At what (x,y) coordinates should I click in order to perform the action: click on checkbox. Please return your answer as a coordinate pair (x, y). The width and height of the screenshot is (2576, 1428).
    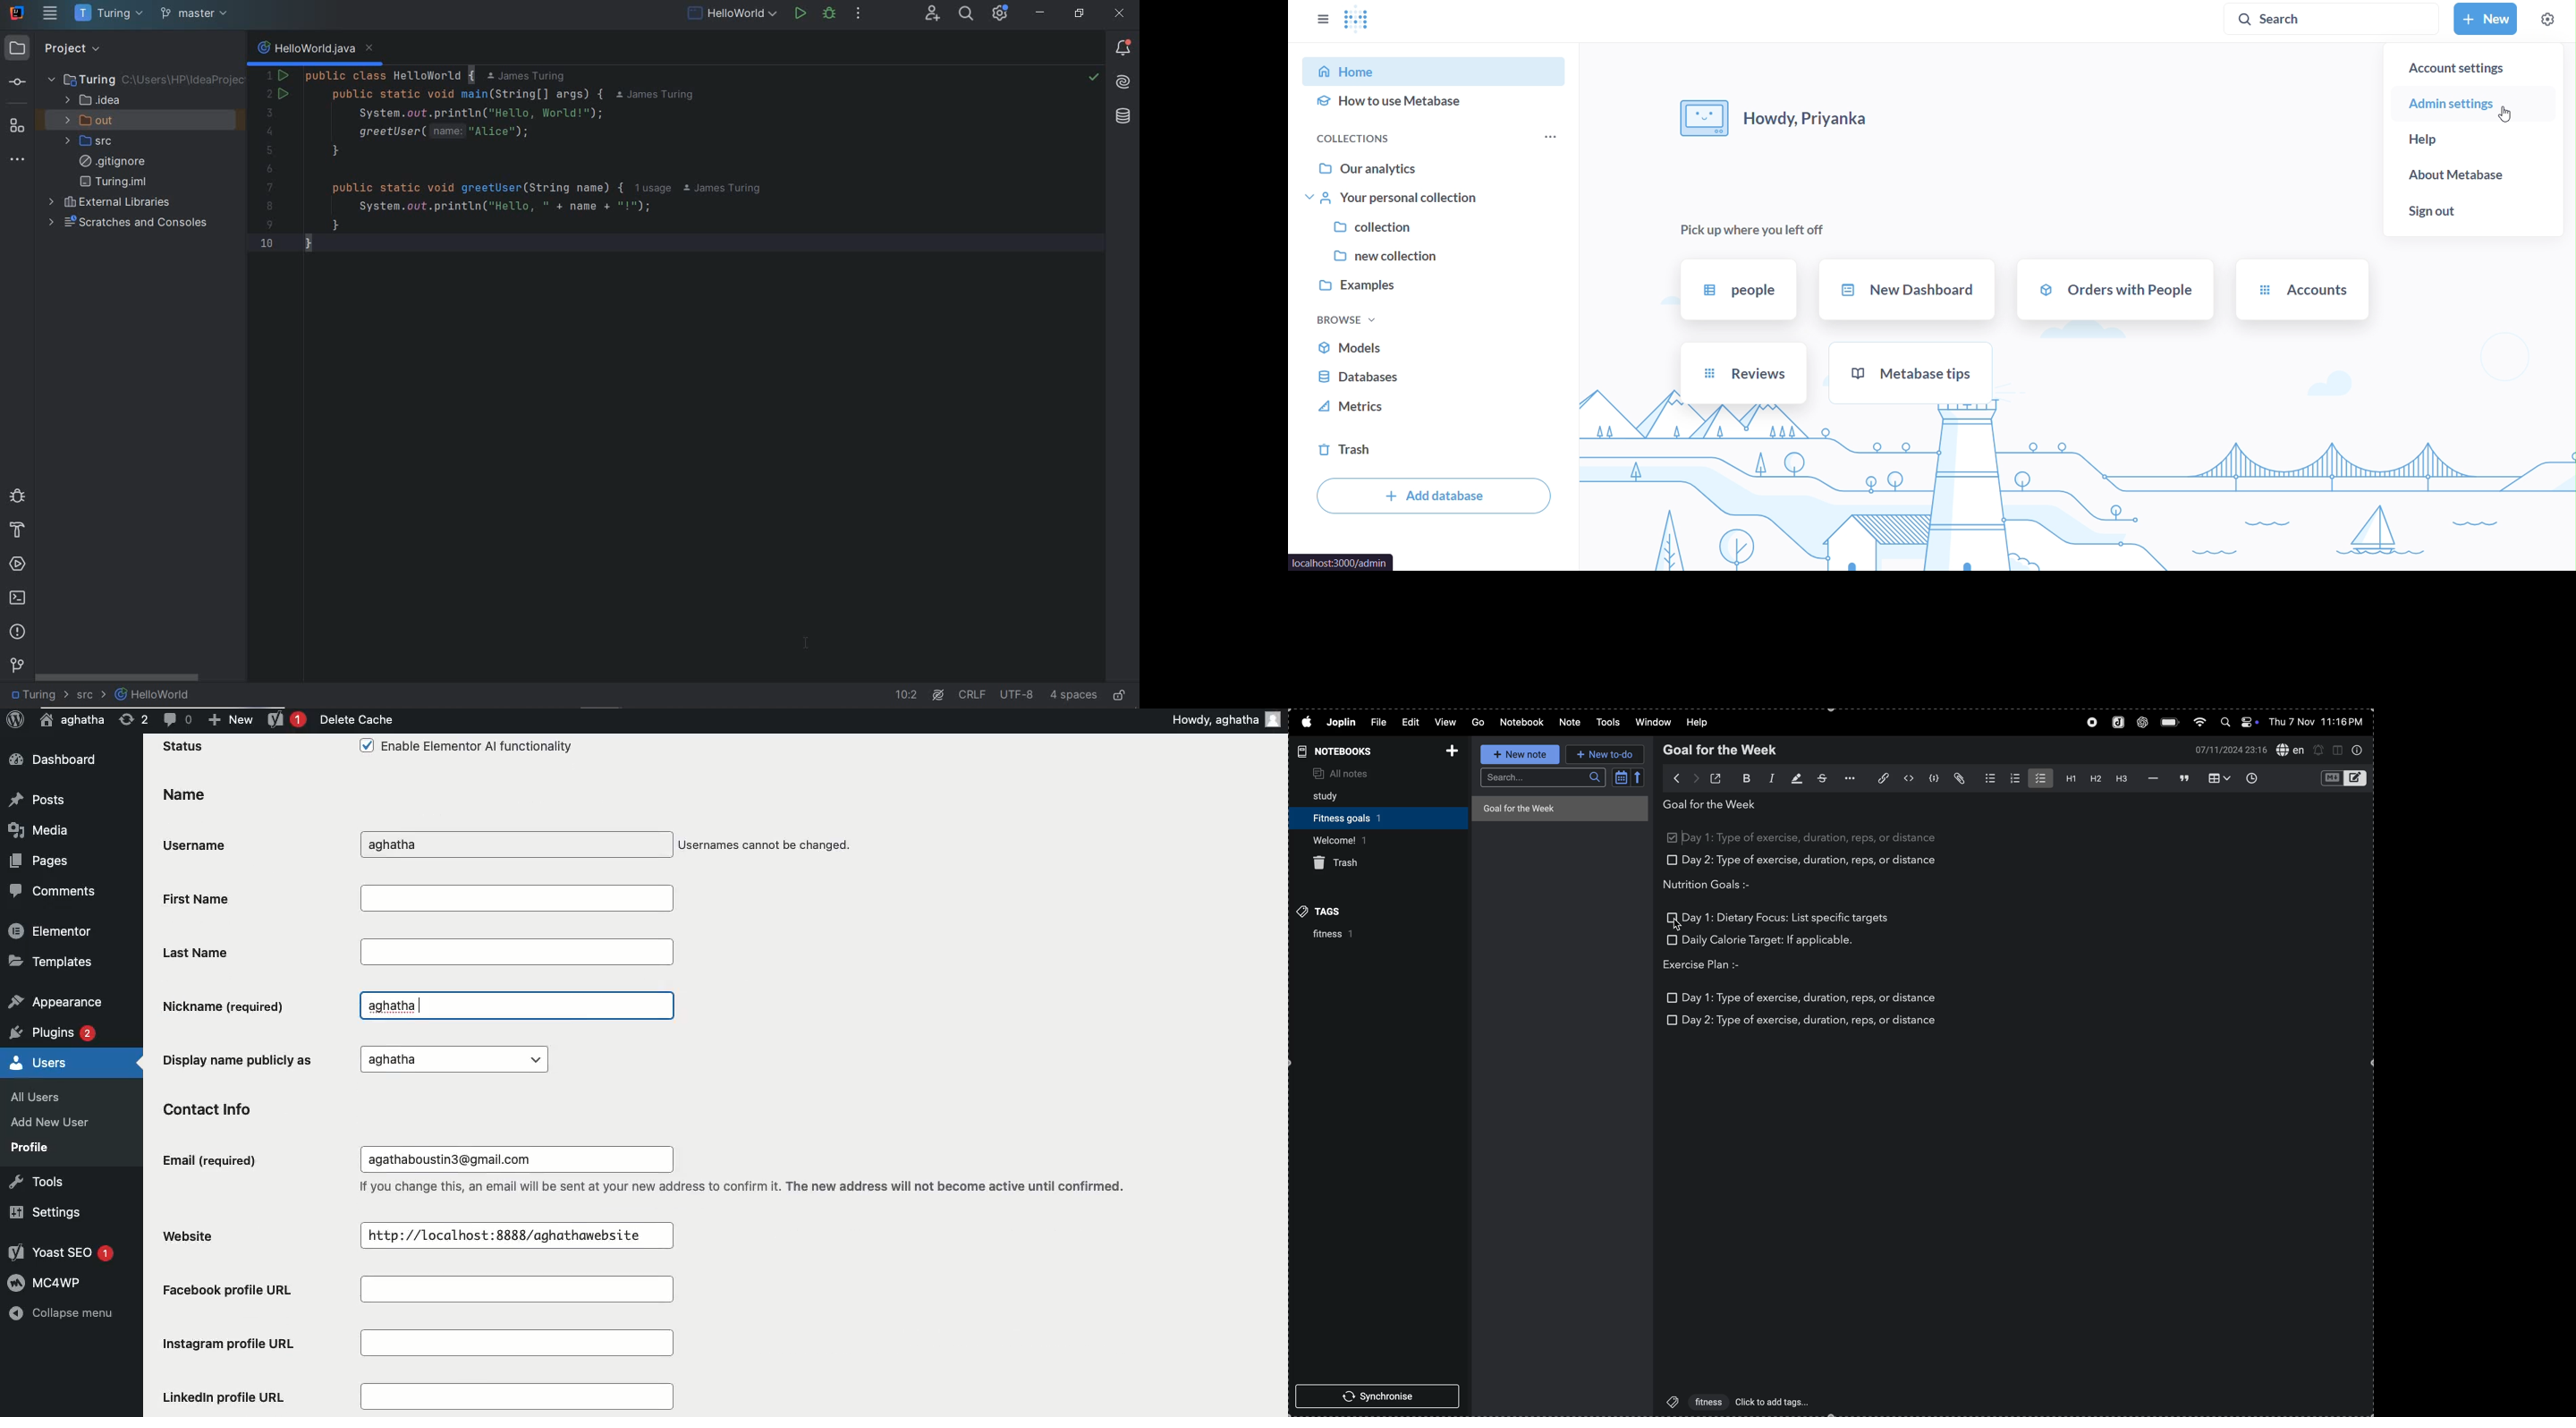
    Looking at the image, I should click on (1673, 998).